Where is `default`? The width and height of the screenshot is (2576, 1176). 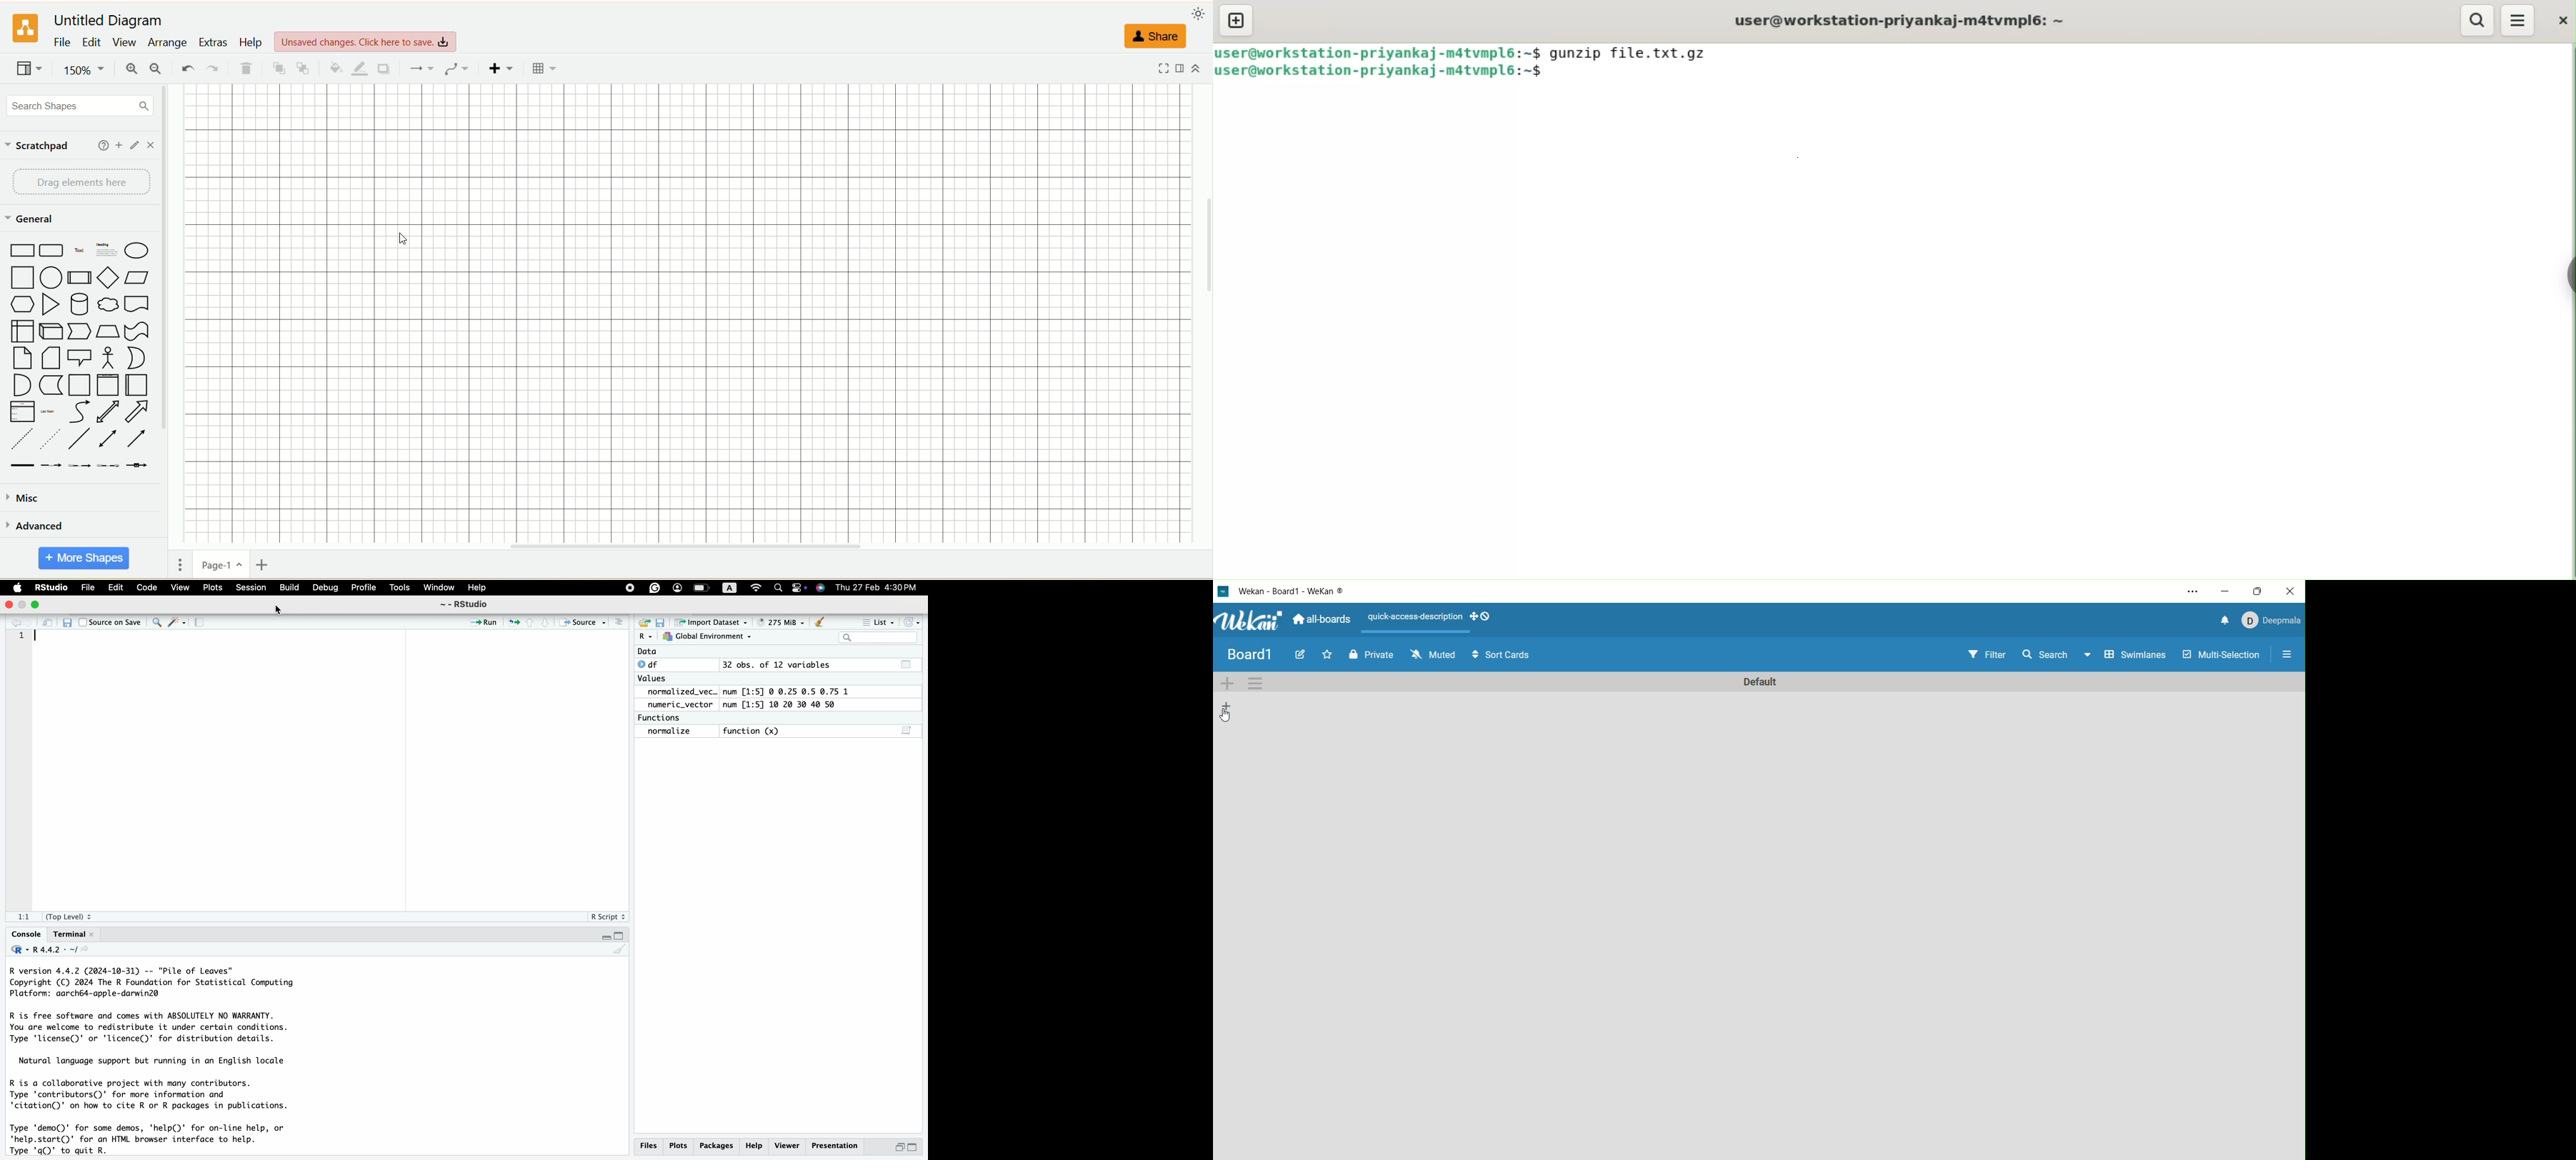 default is located at coordinates (1762, 683).